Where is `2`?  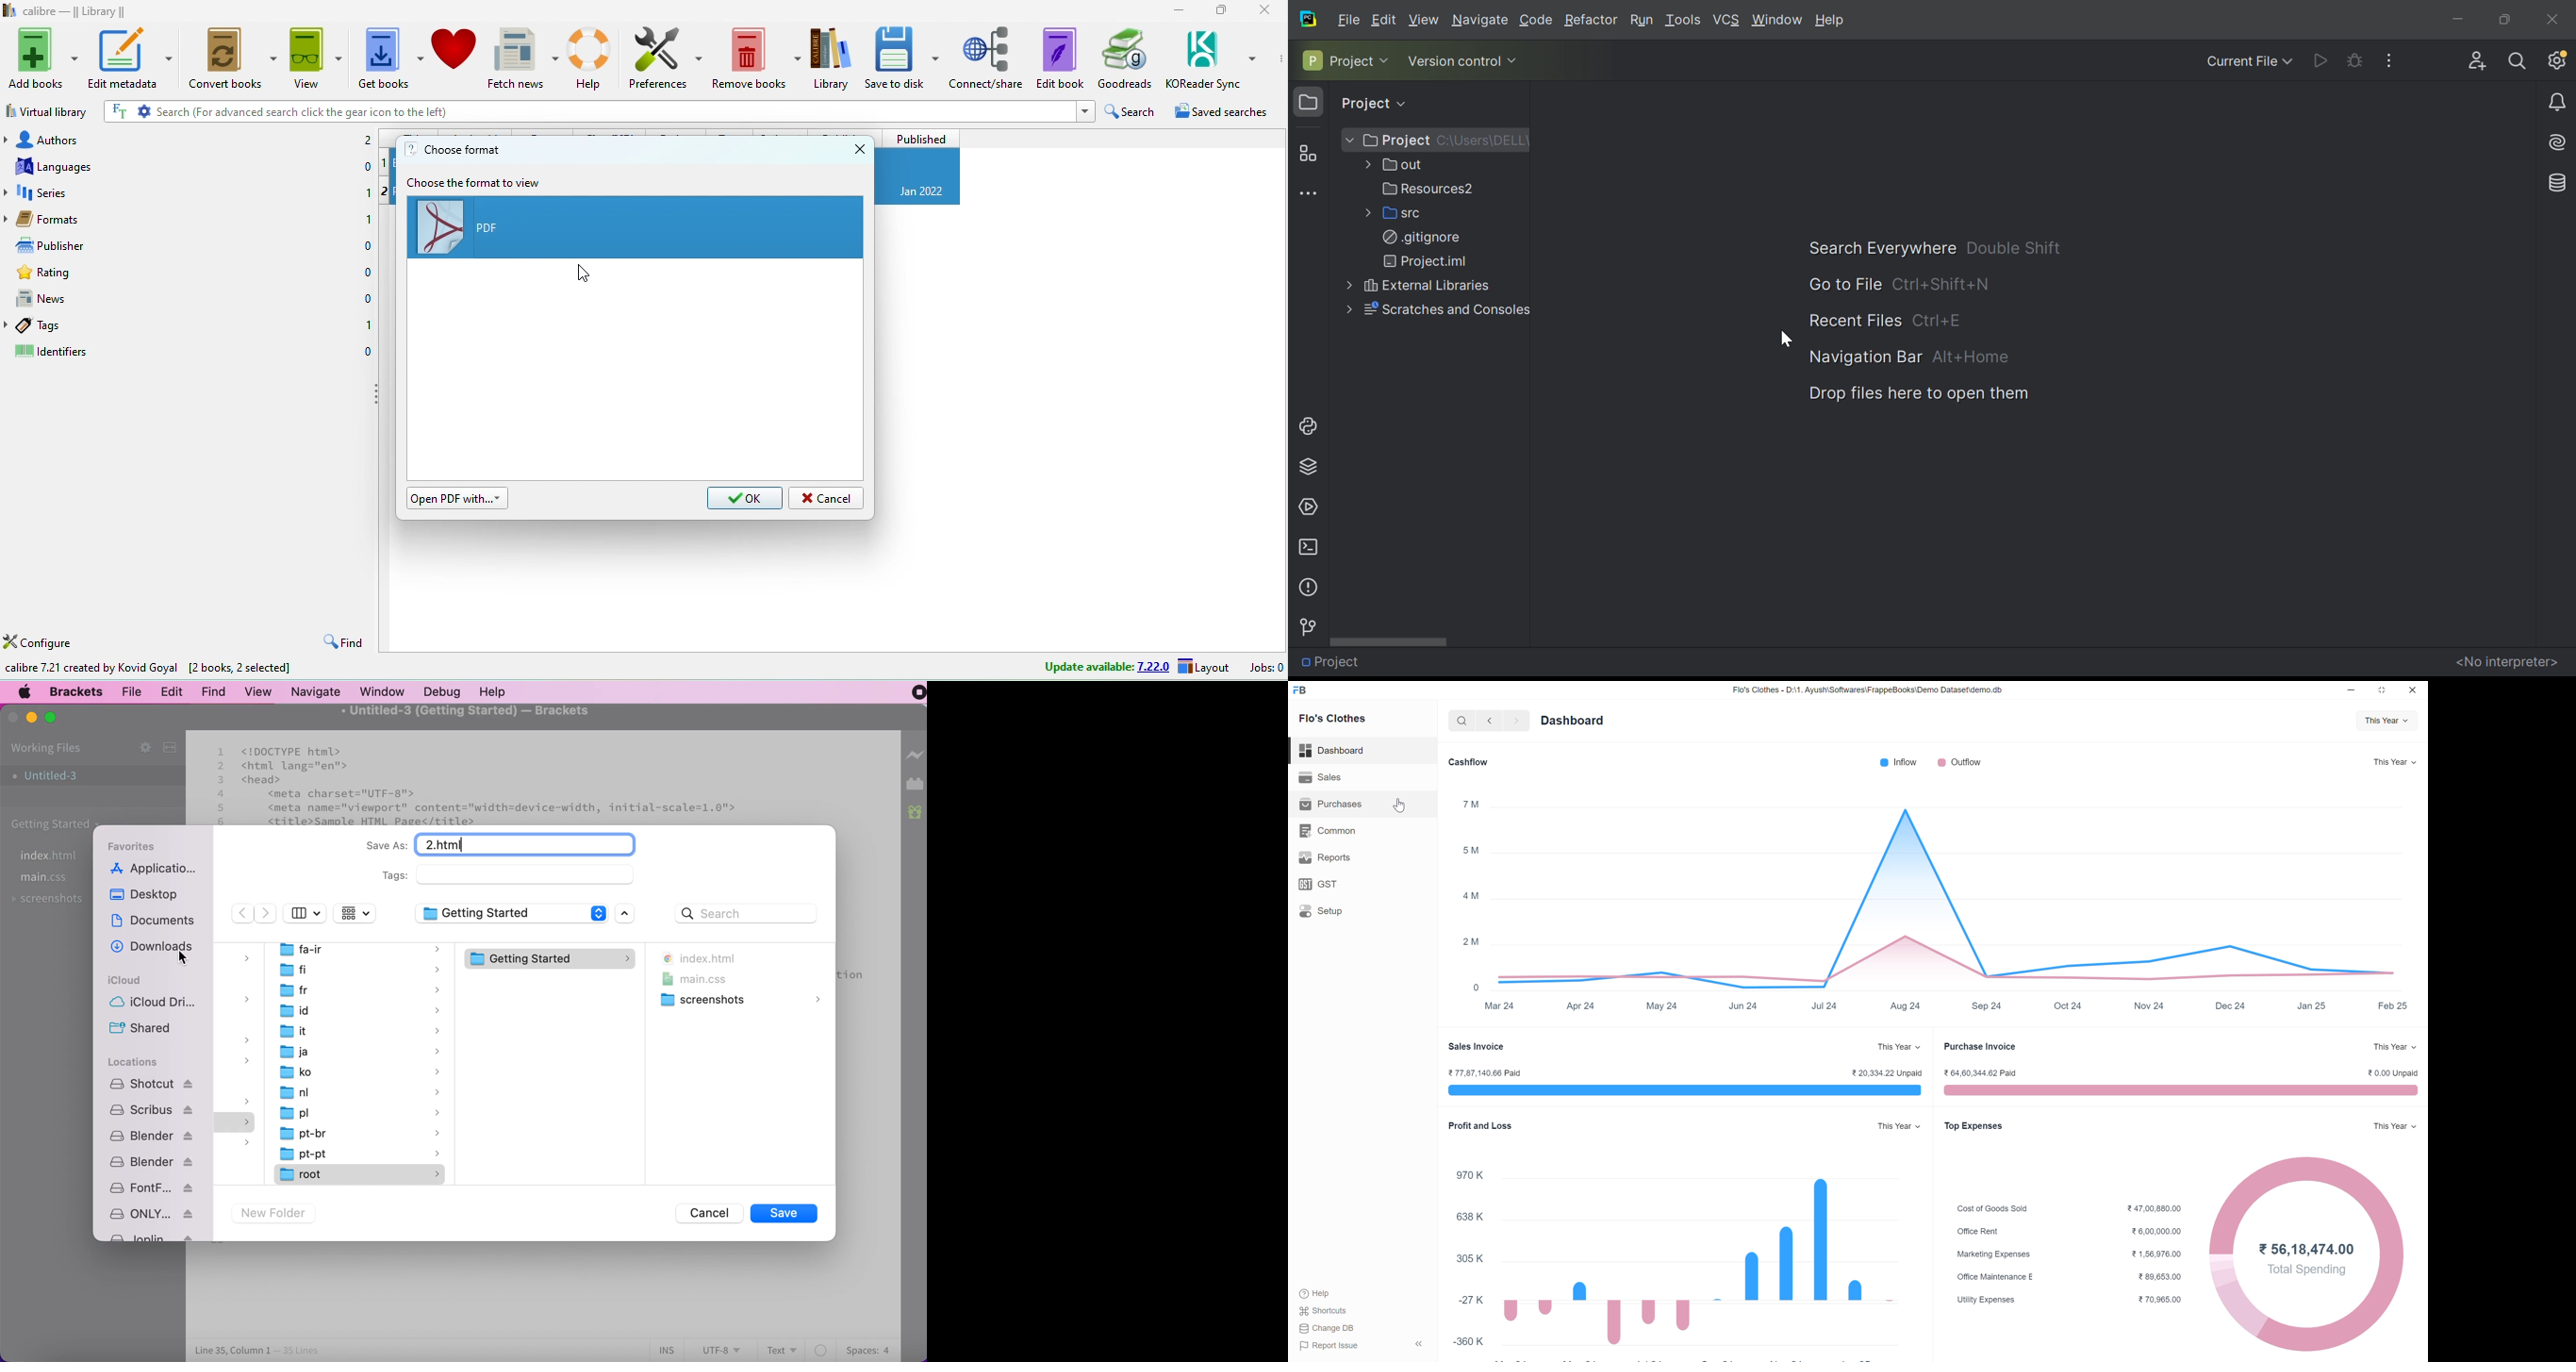
2 is located at coordinates (367, 141).